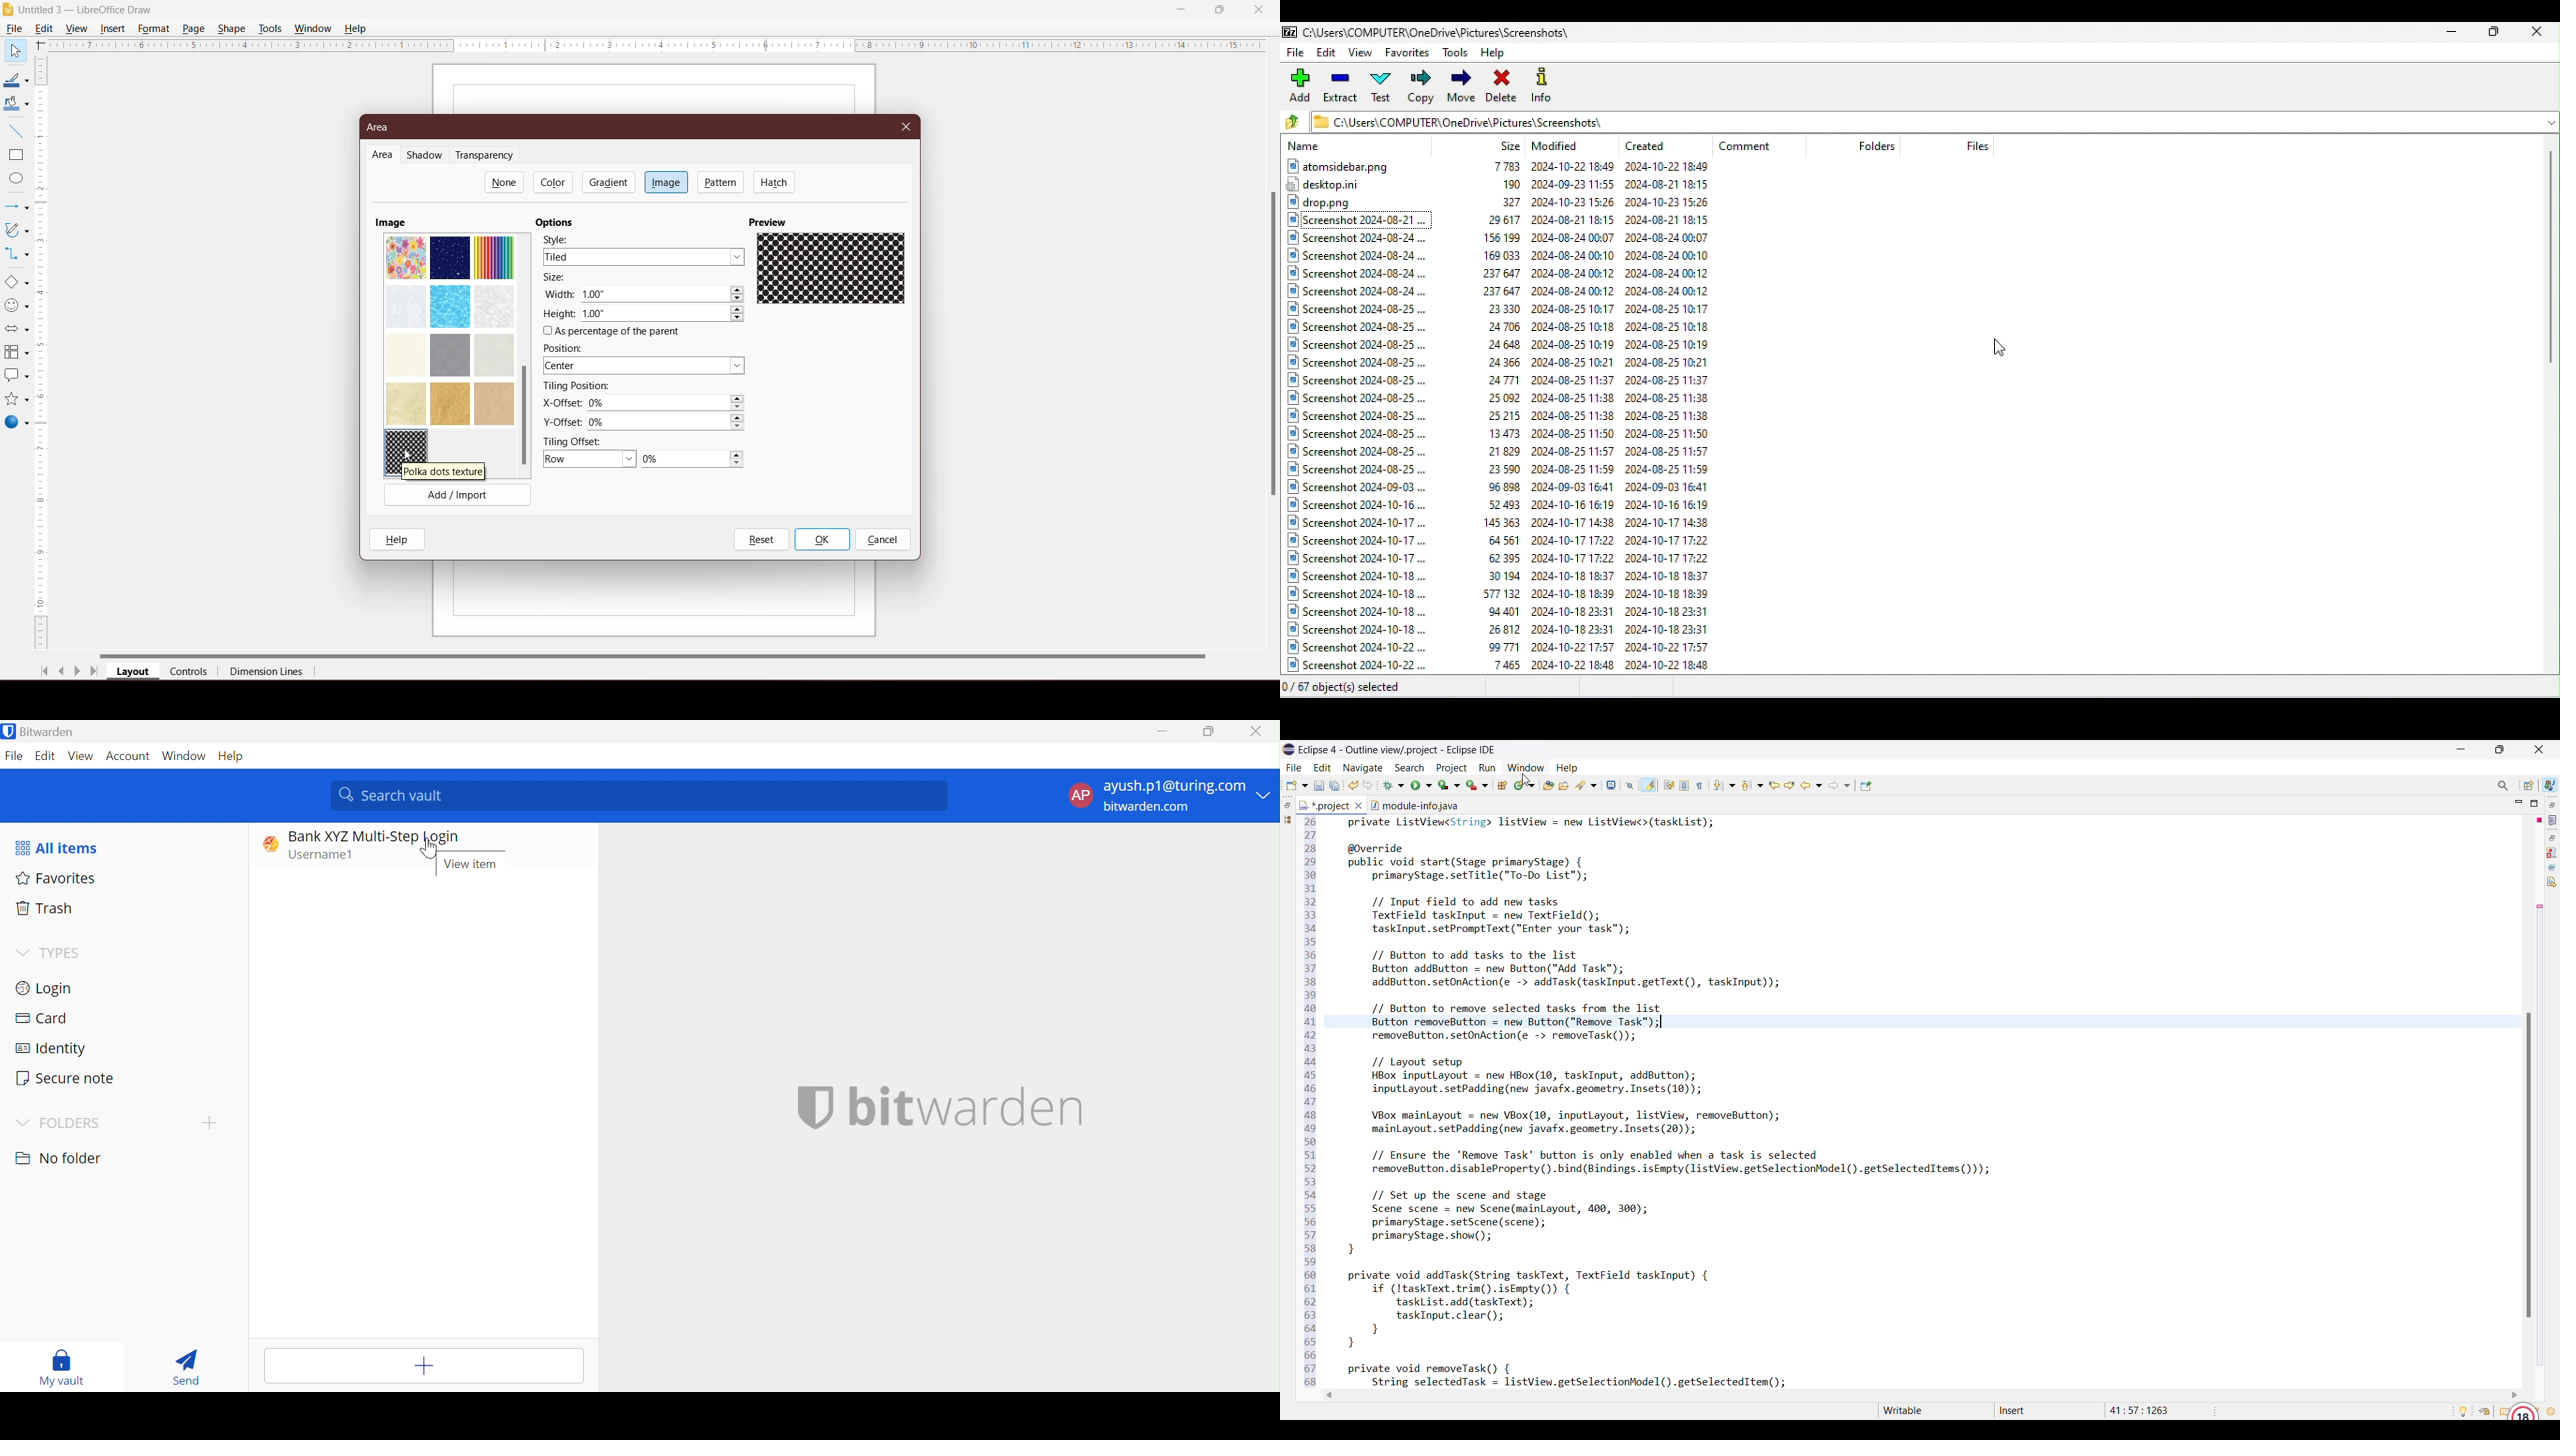  Describe the element at coordinates (1684, 785) in the screenshot. I see `Toggle block selection mode` at that location.